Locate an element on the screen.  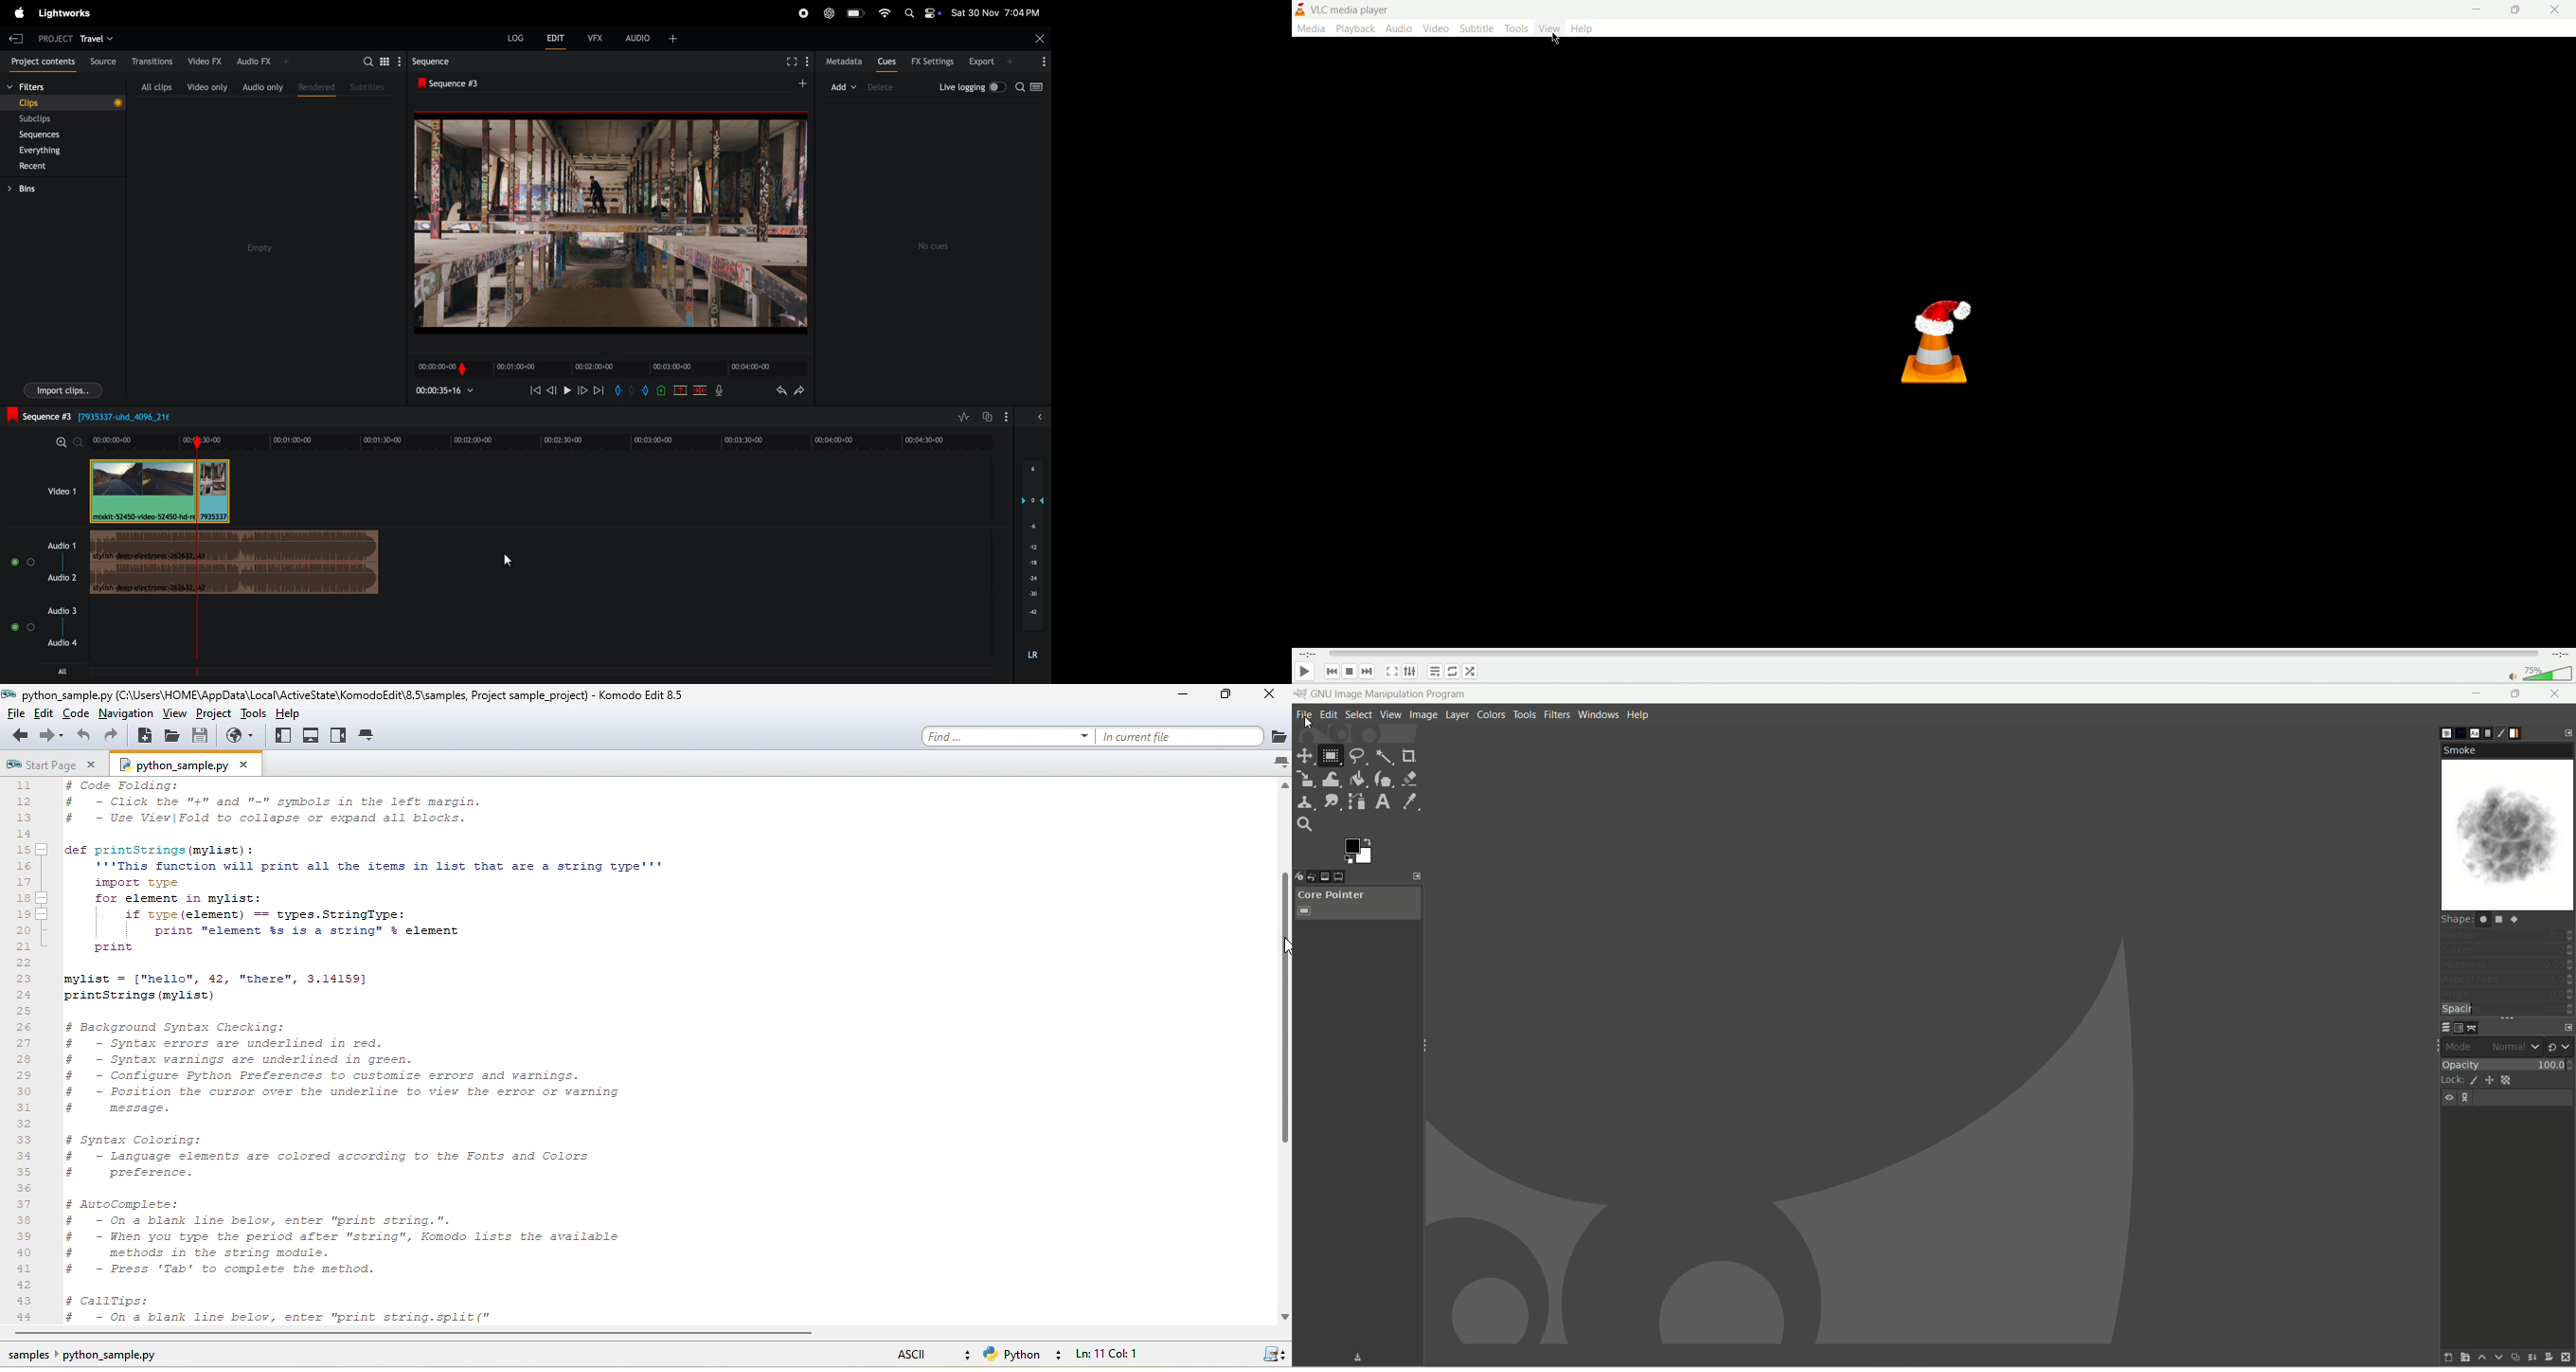
select is located at coordinates (1358, 713).